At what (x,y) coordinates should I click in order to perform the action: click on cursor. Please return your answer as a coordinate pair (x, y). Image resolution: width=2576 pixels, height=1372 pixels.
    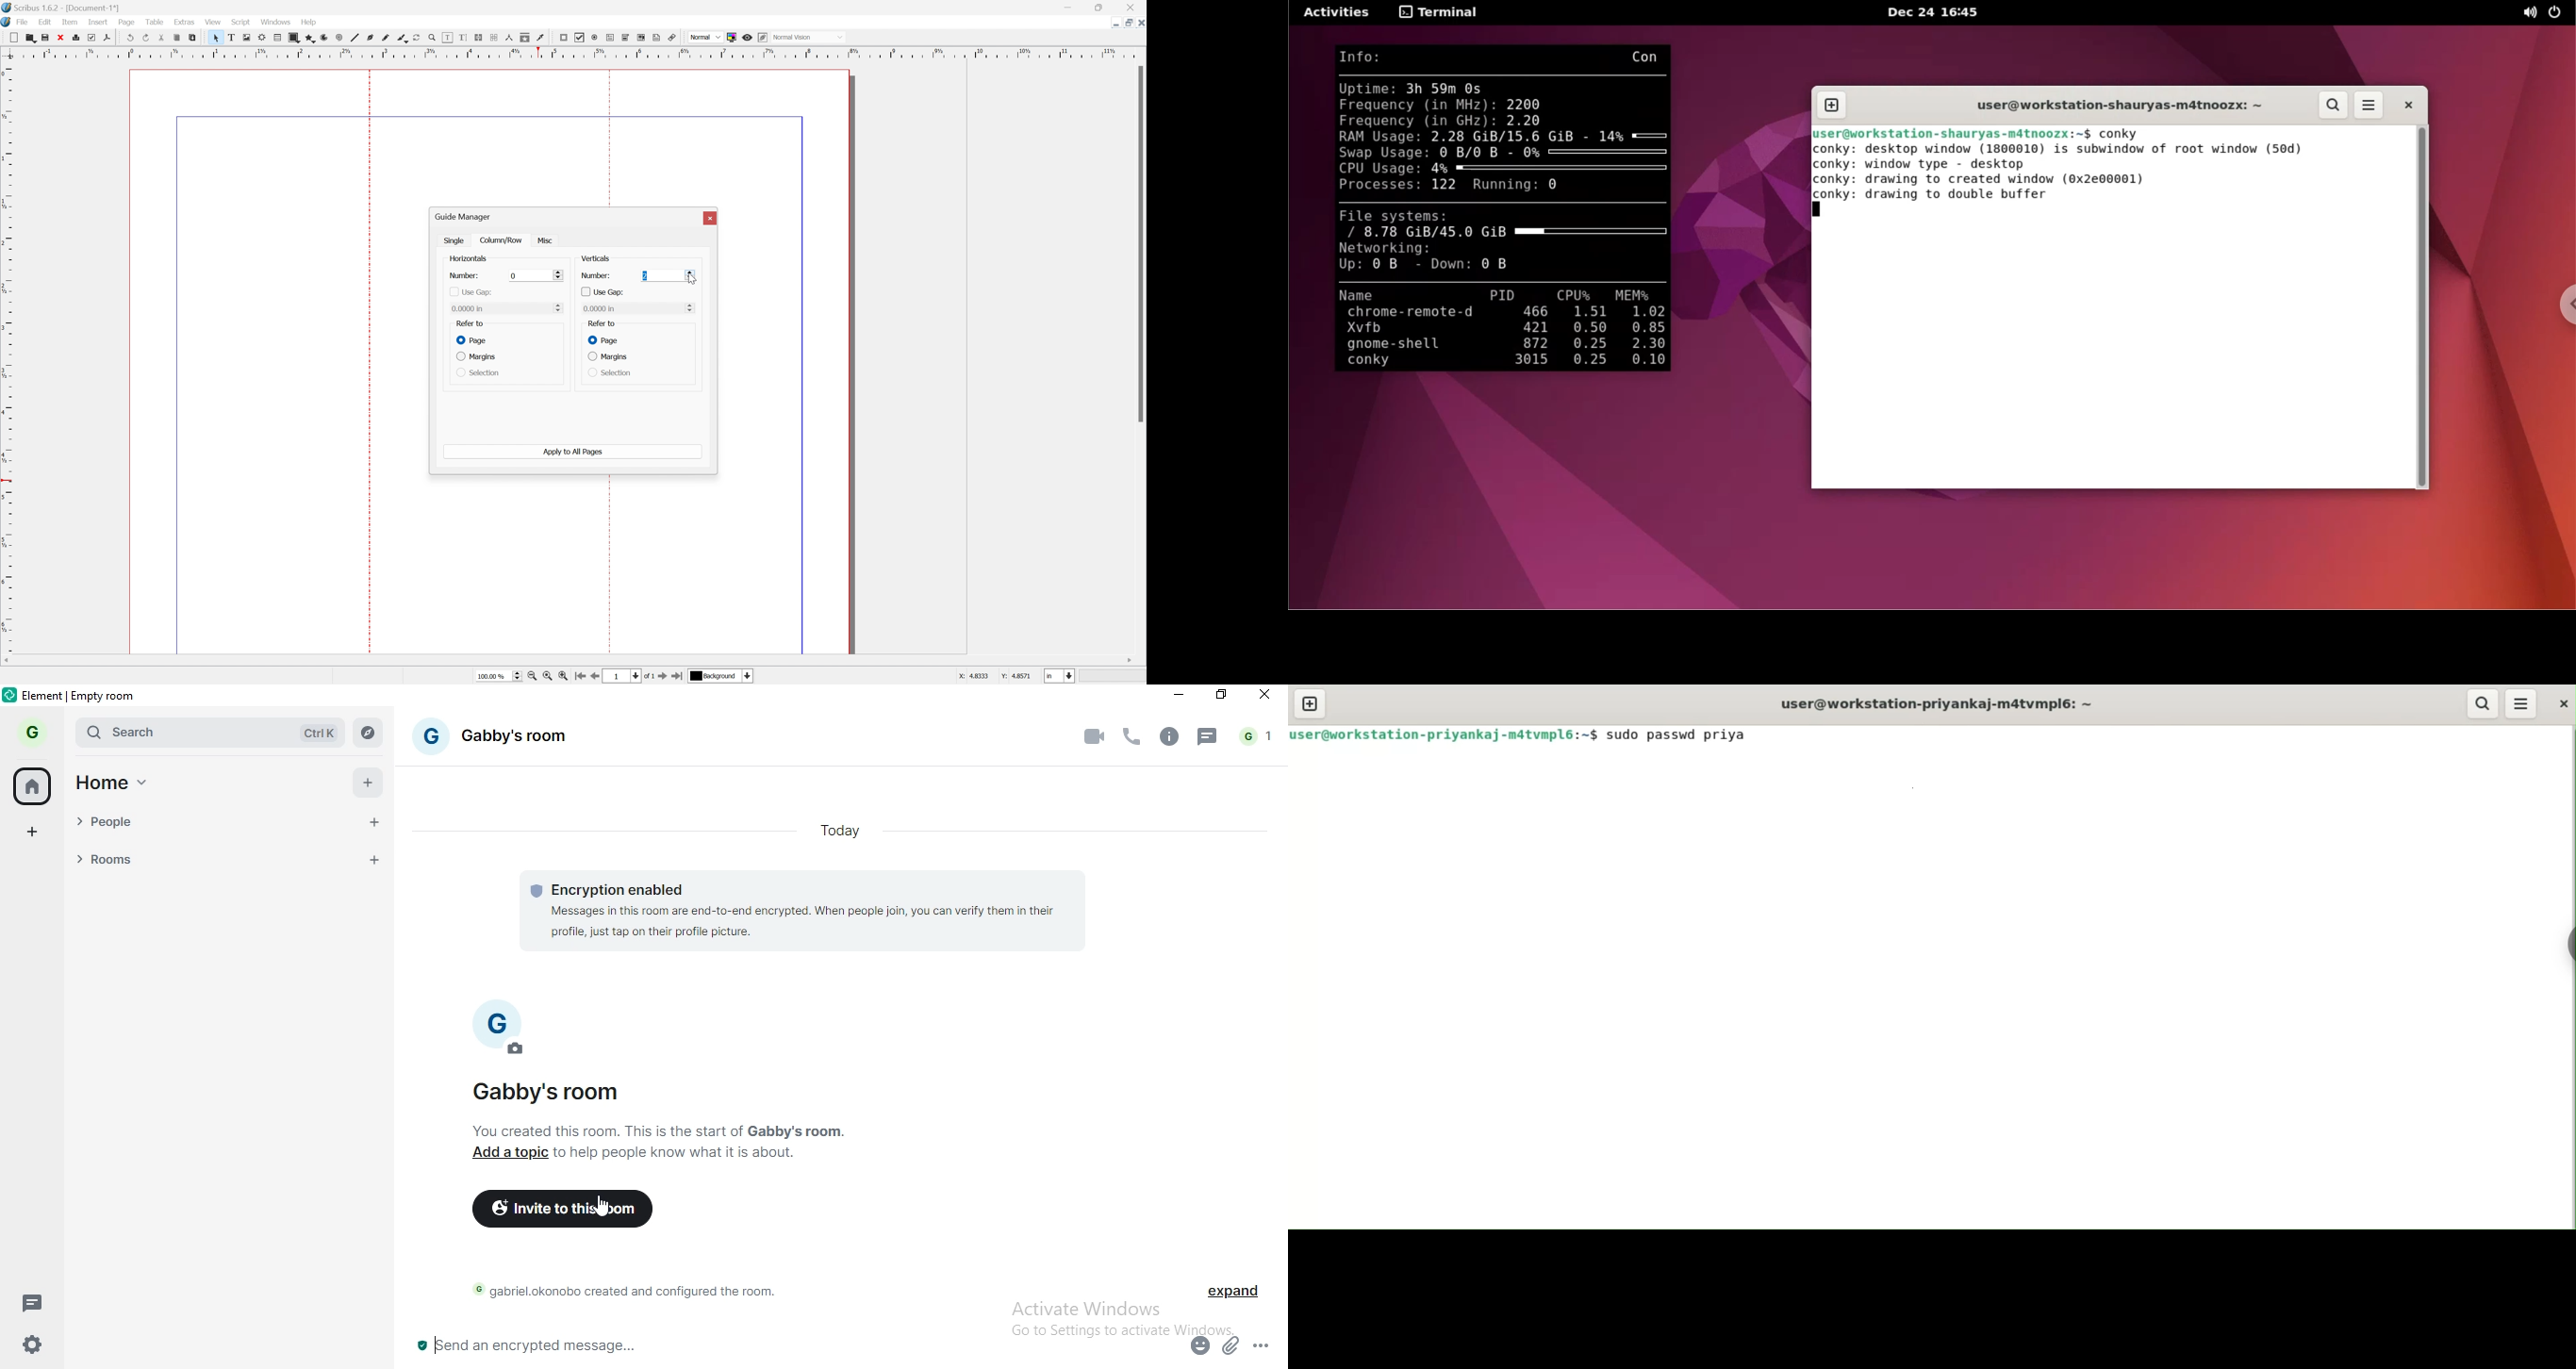
    Looking at the image, I should click on (603, 1207).